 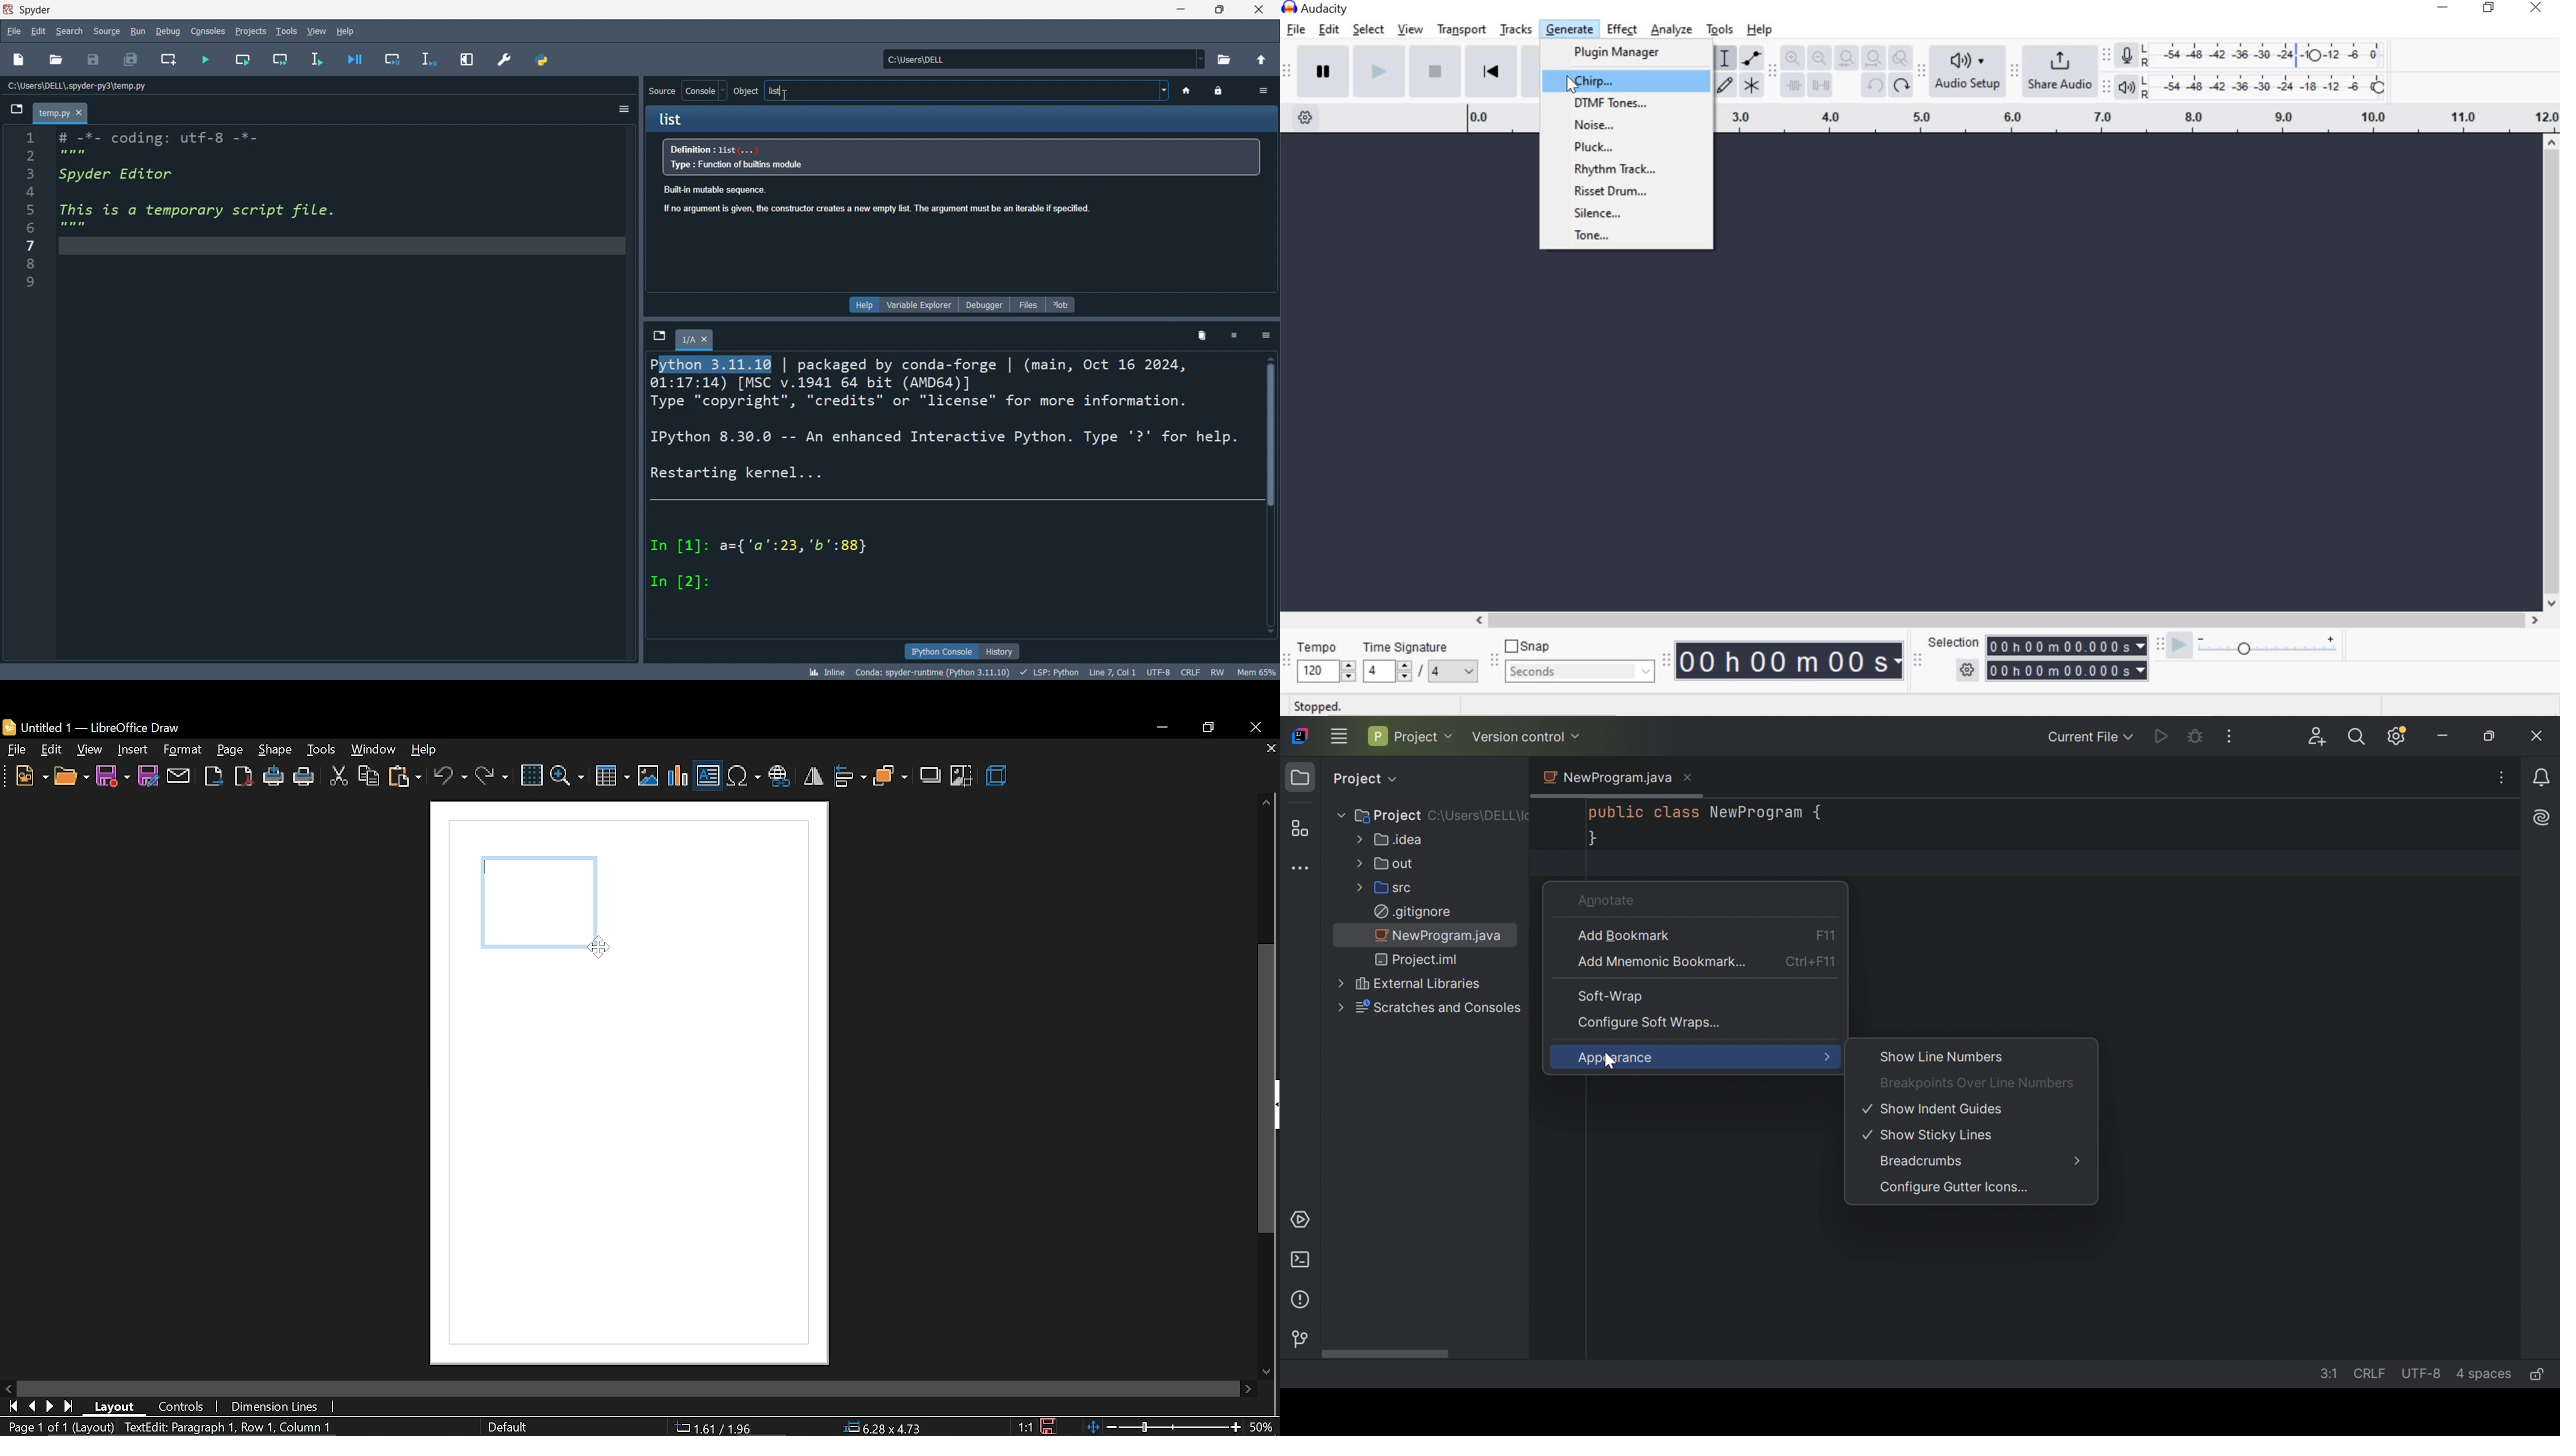 What do you see at coordinates (677, 120) in the screenshot?
I see `list` at bounding box center [677, 120].